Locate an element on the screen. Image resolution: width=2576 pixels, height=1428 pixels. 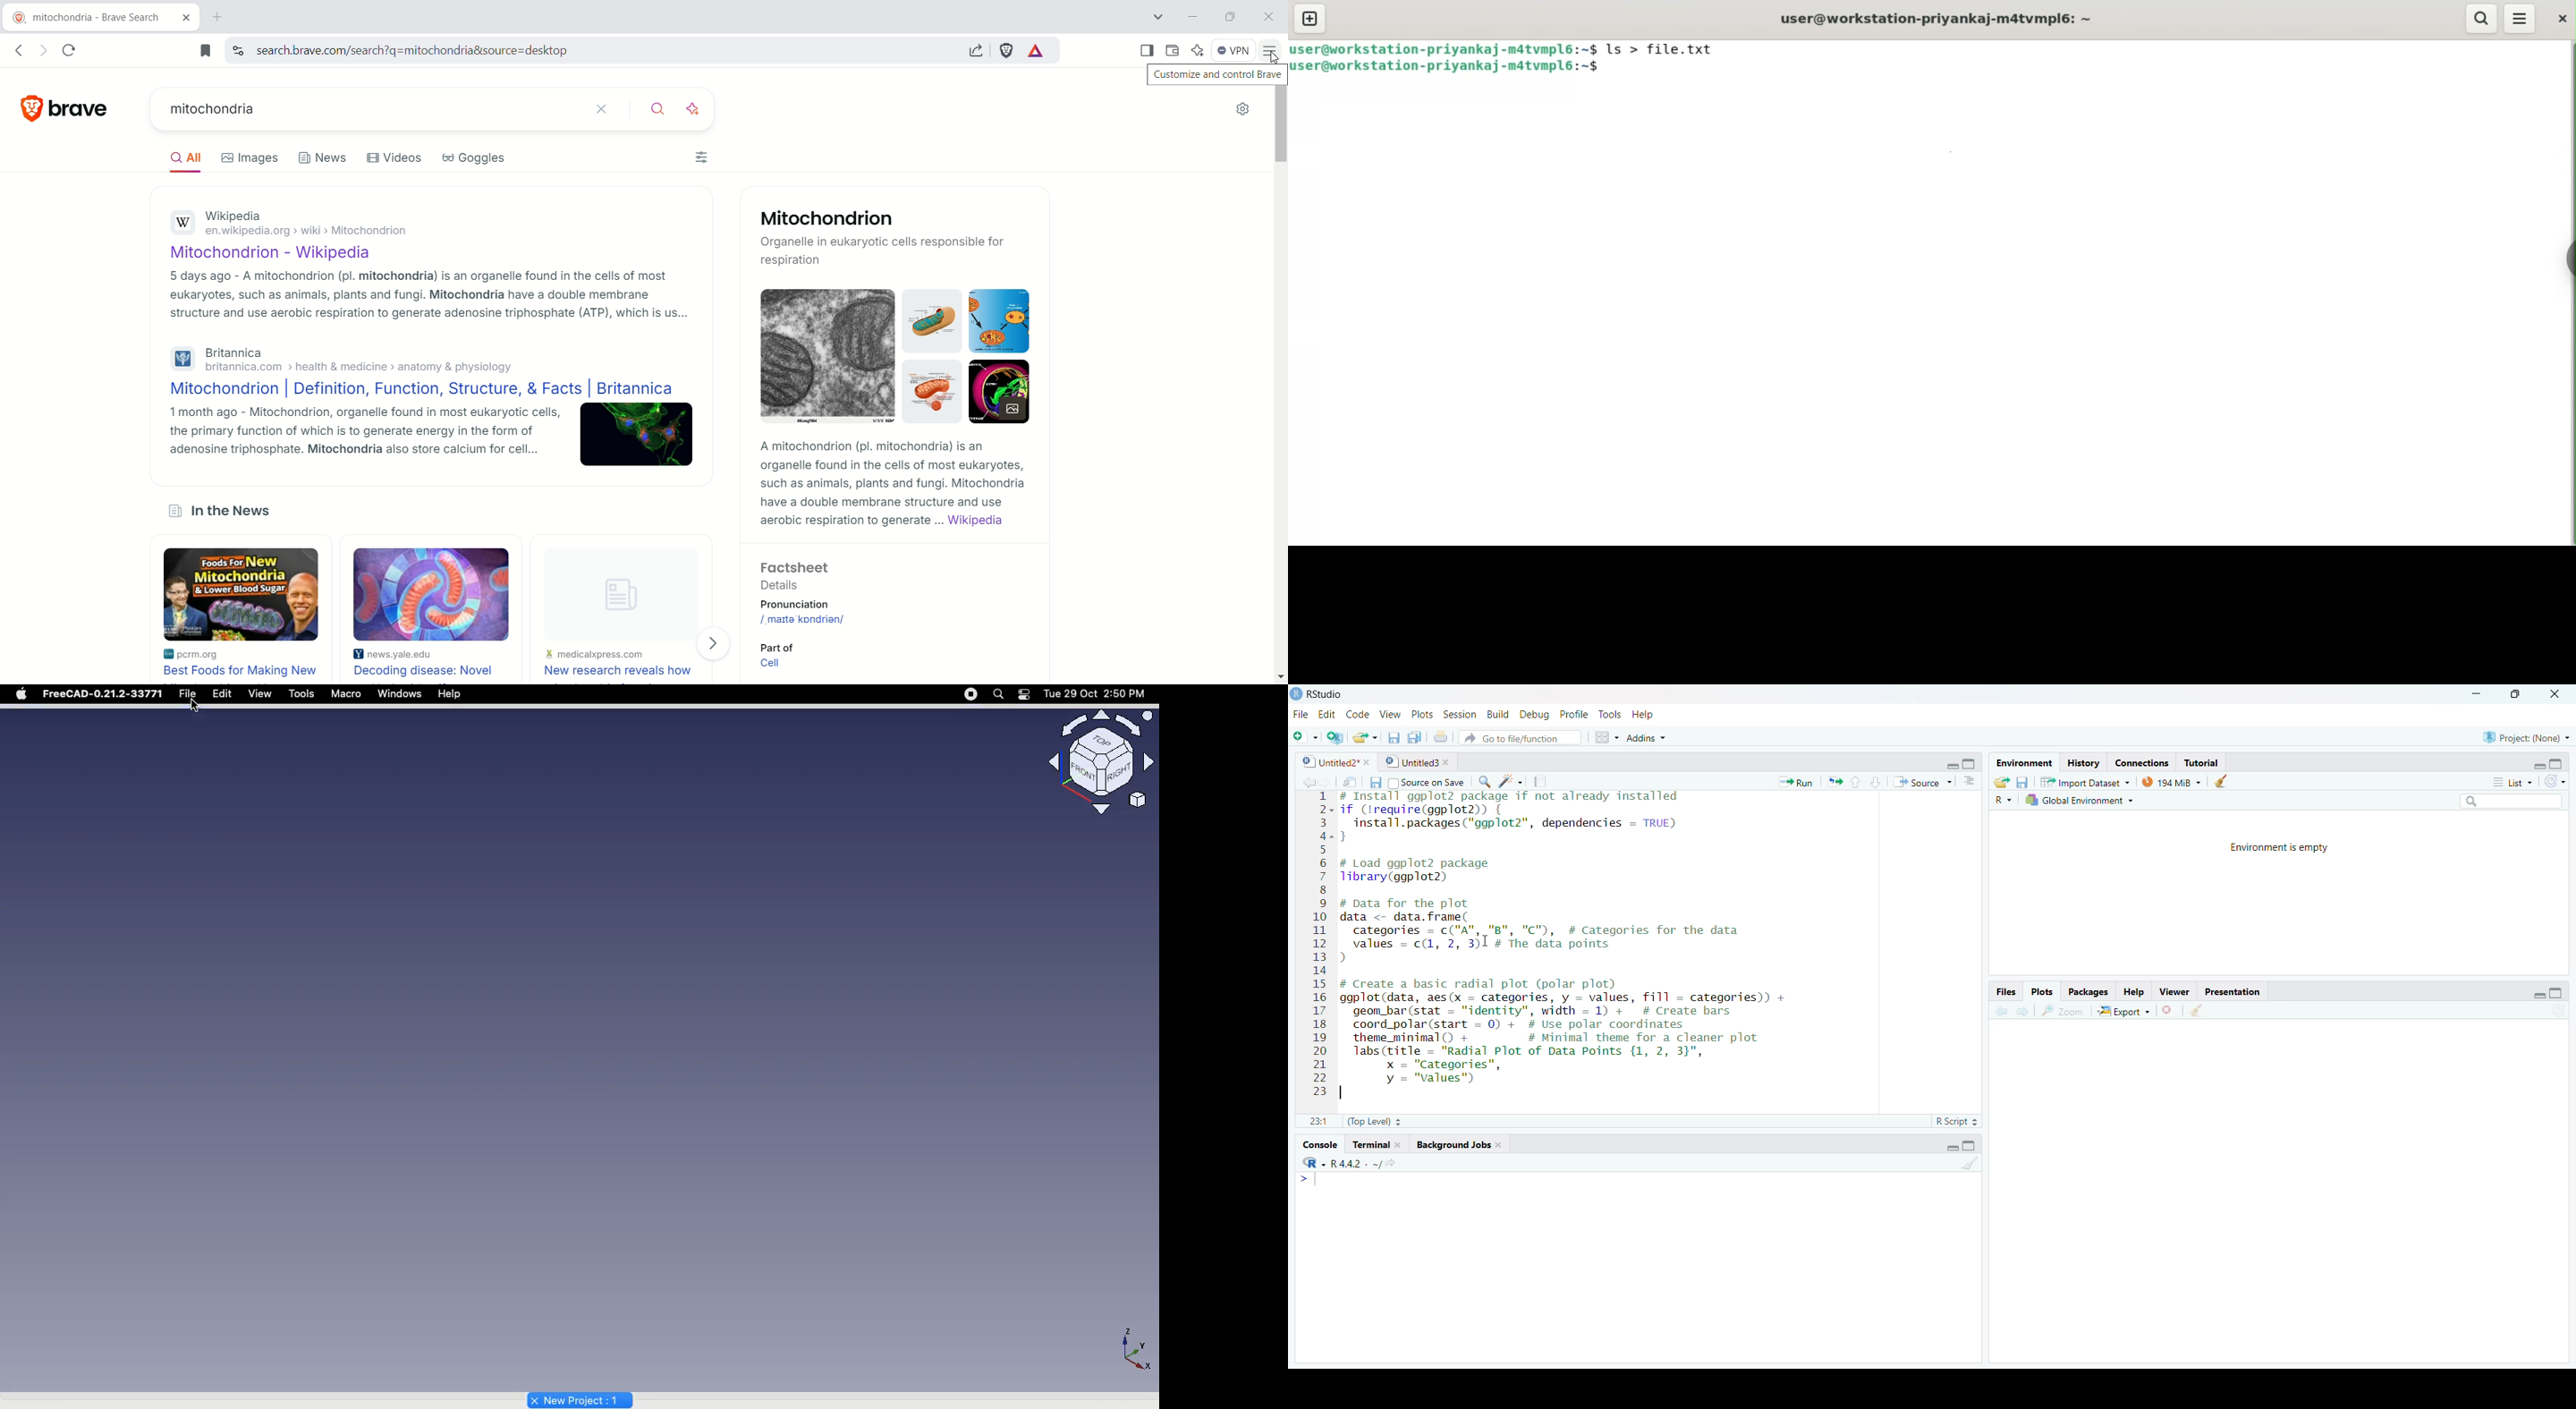
Viewer is located at coordinates (2174, 992).